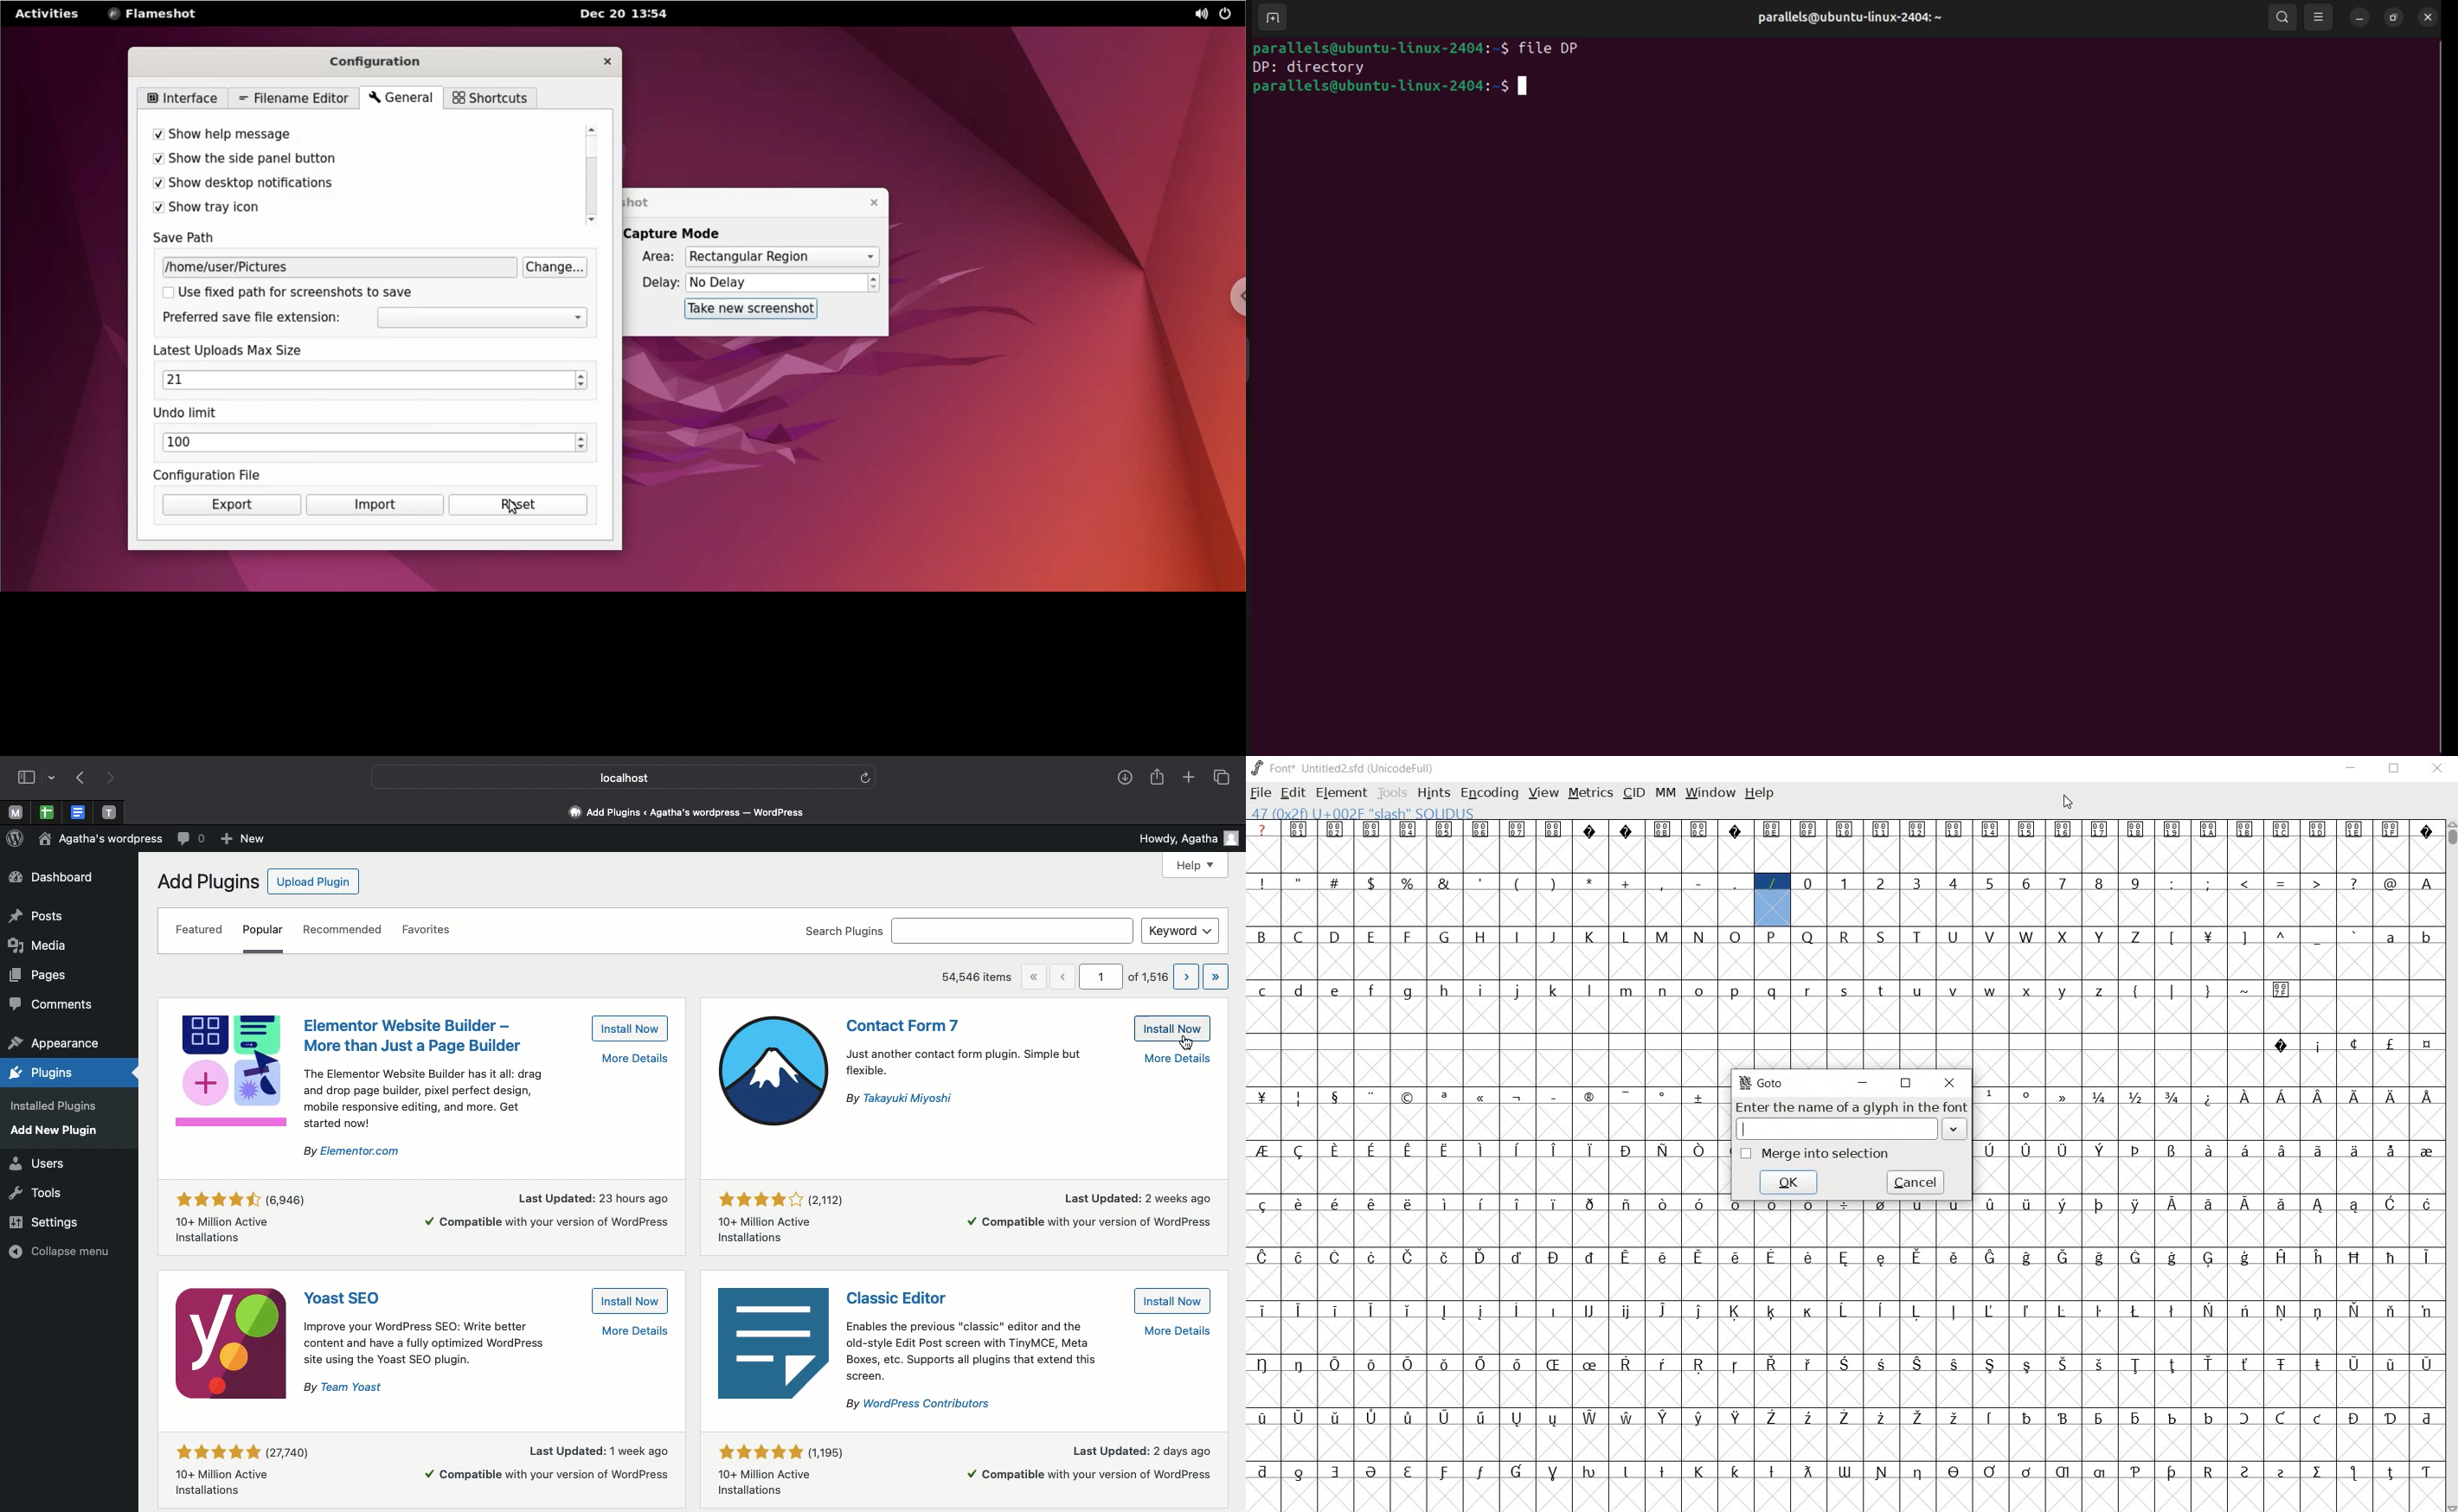 Image resolution: width=2464 pixels, height=1512 pixels. What do you see at coordinates (1408, 1152) in the screenshot?
I see `glyph` at bounding box center [1408, 1152].